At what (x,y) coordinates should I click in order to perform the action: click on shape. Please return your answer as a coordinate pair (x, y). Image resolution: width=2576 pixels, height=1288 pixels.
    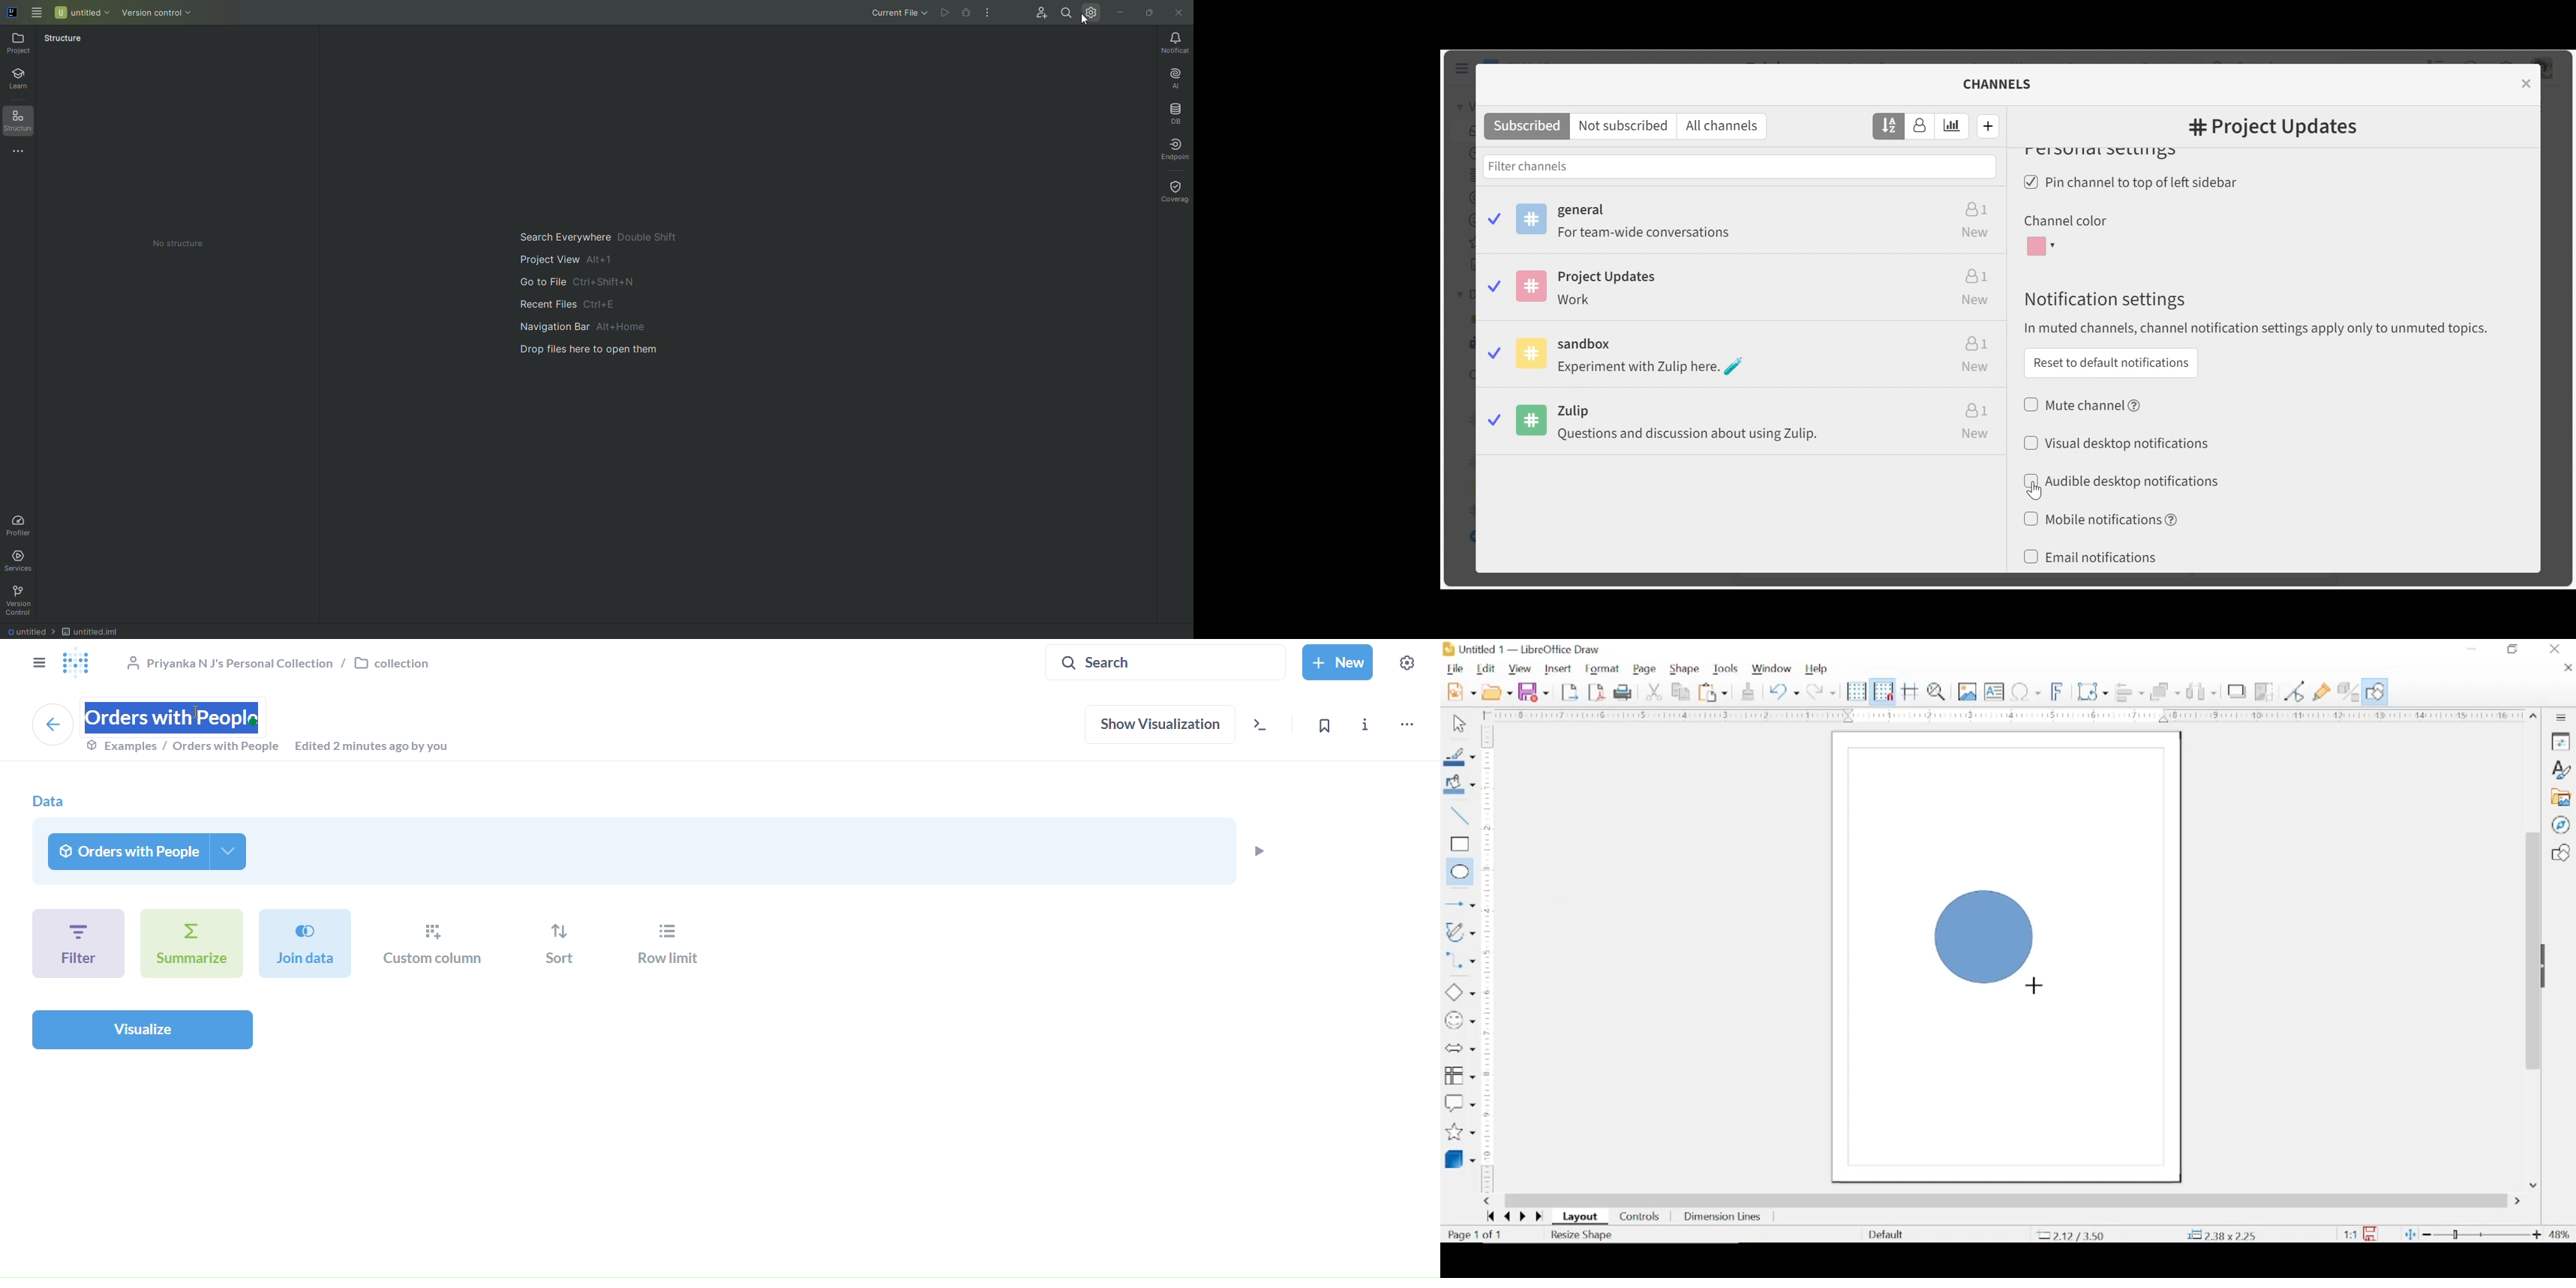
    Looking at the image, I should click on (1686, 669).